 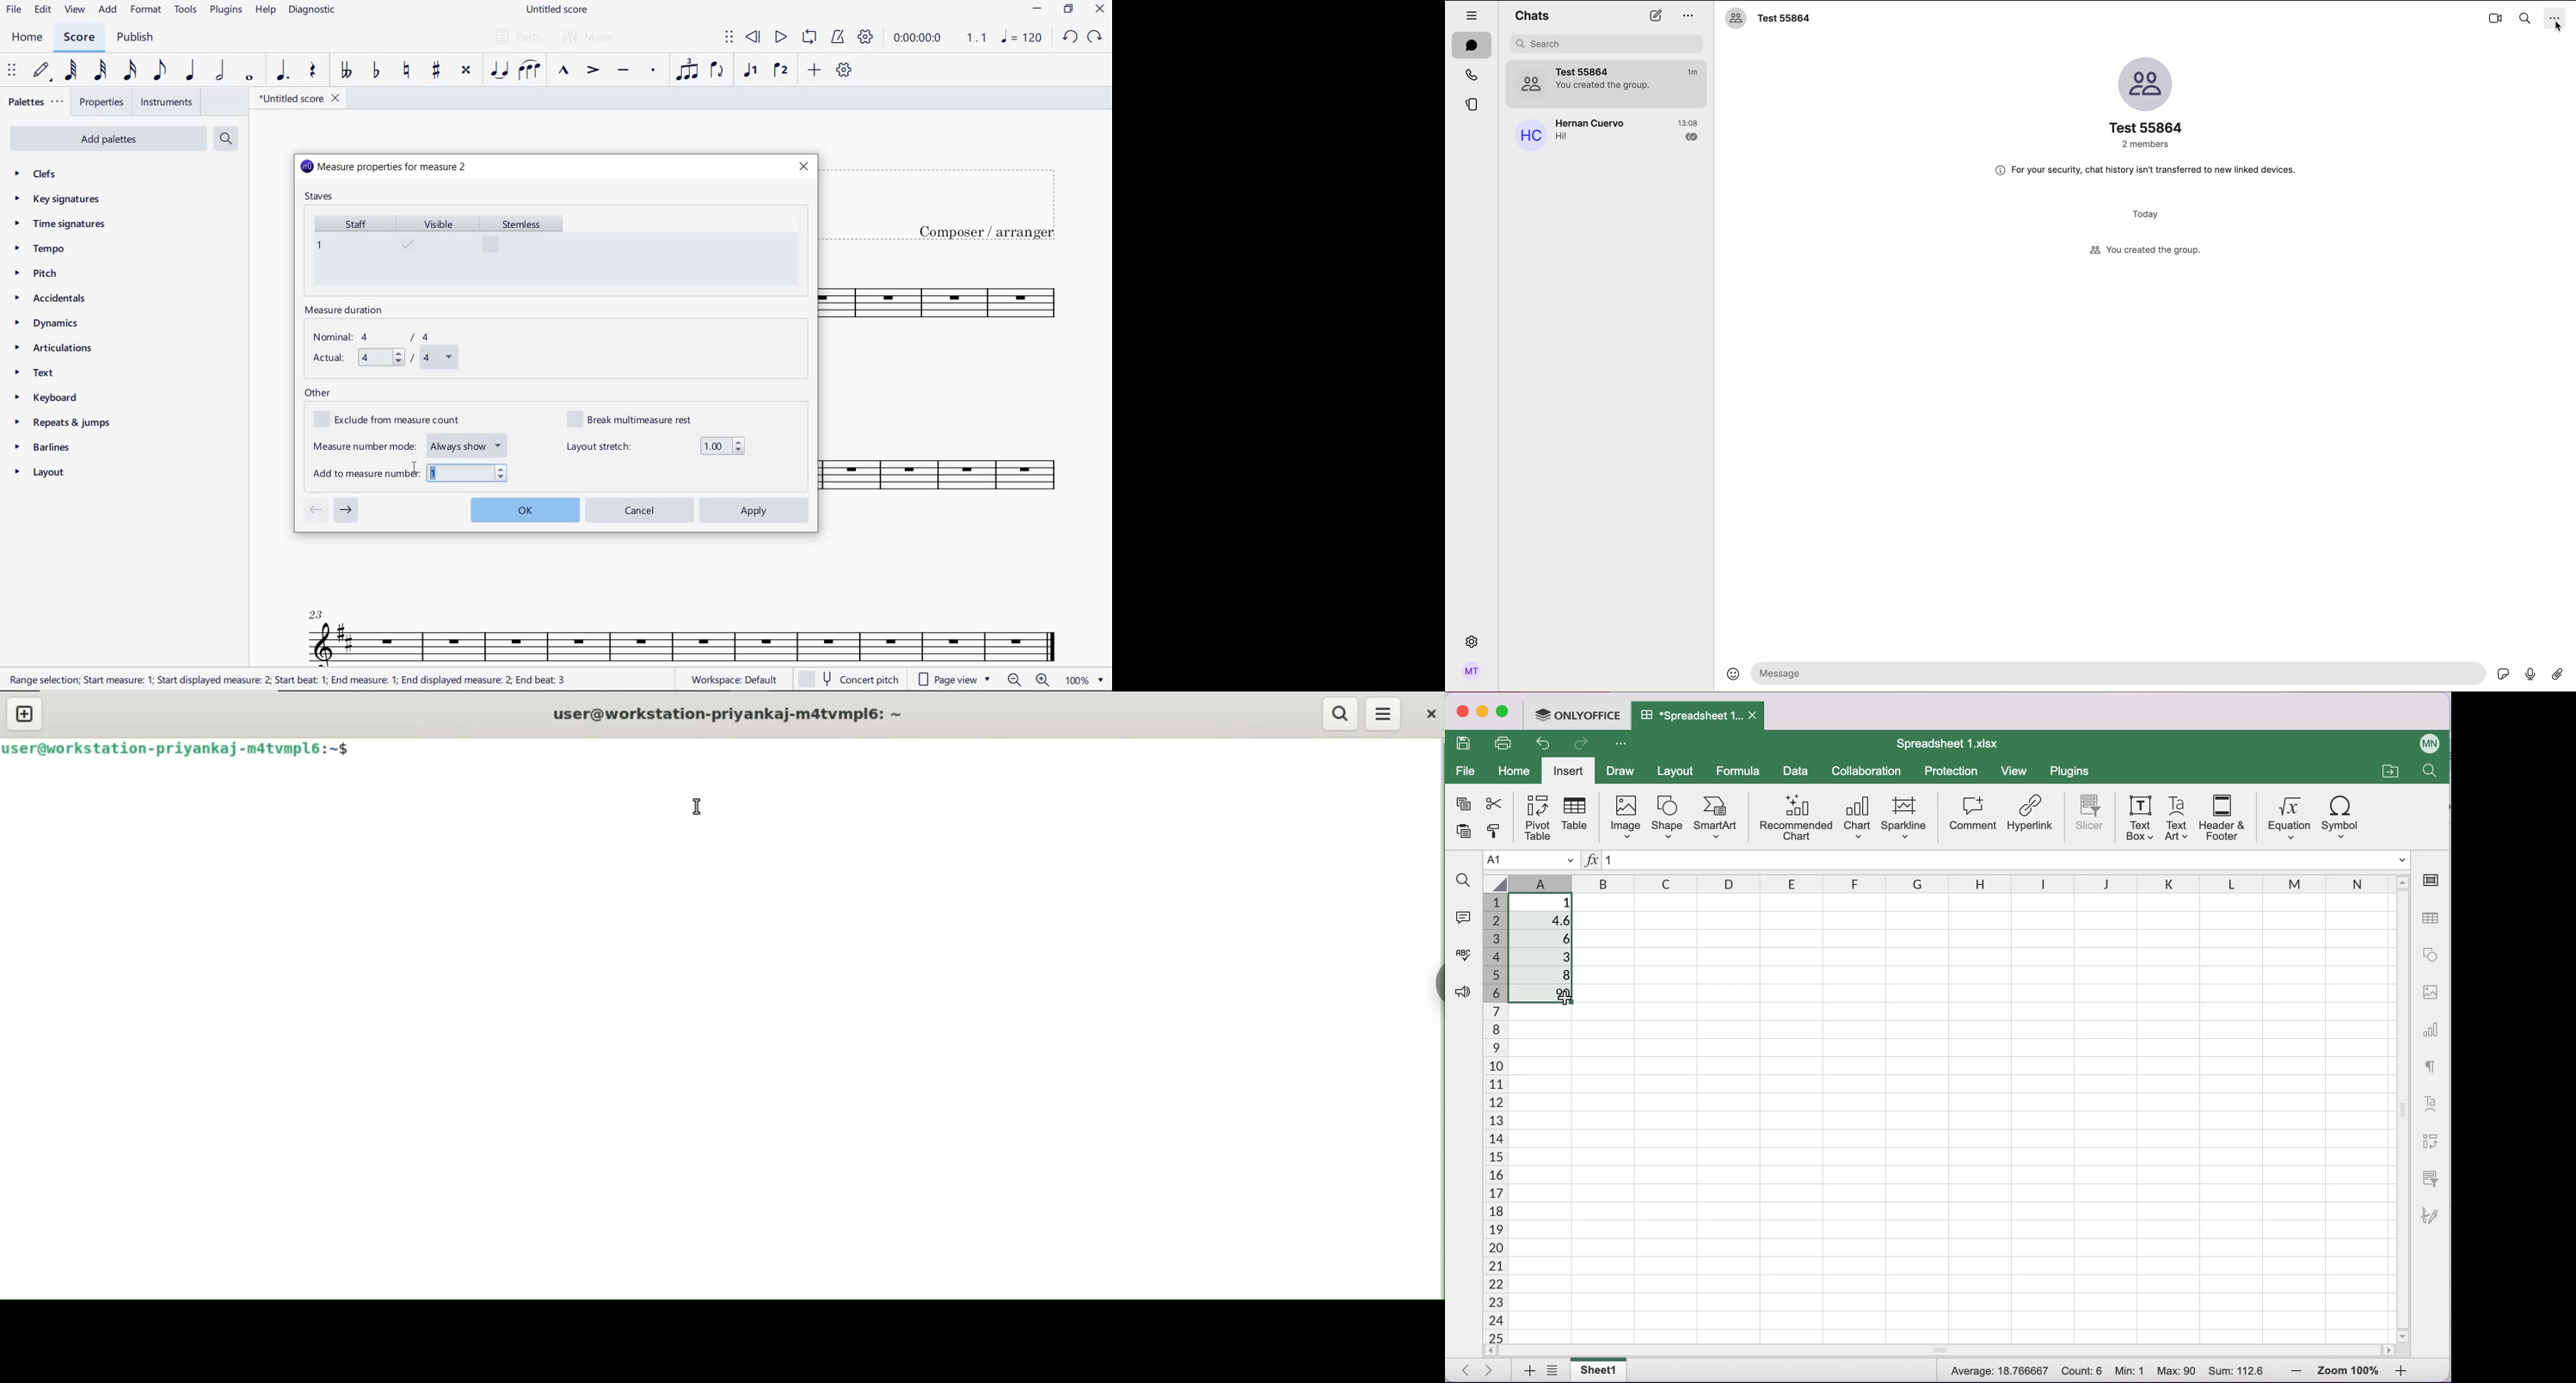 What do you see at coordinates (717, 72) in the screenshot?
I see `FLIP DIRECTION` at bounding box center [717, 72].